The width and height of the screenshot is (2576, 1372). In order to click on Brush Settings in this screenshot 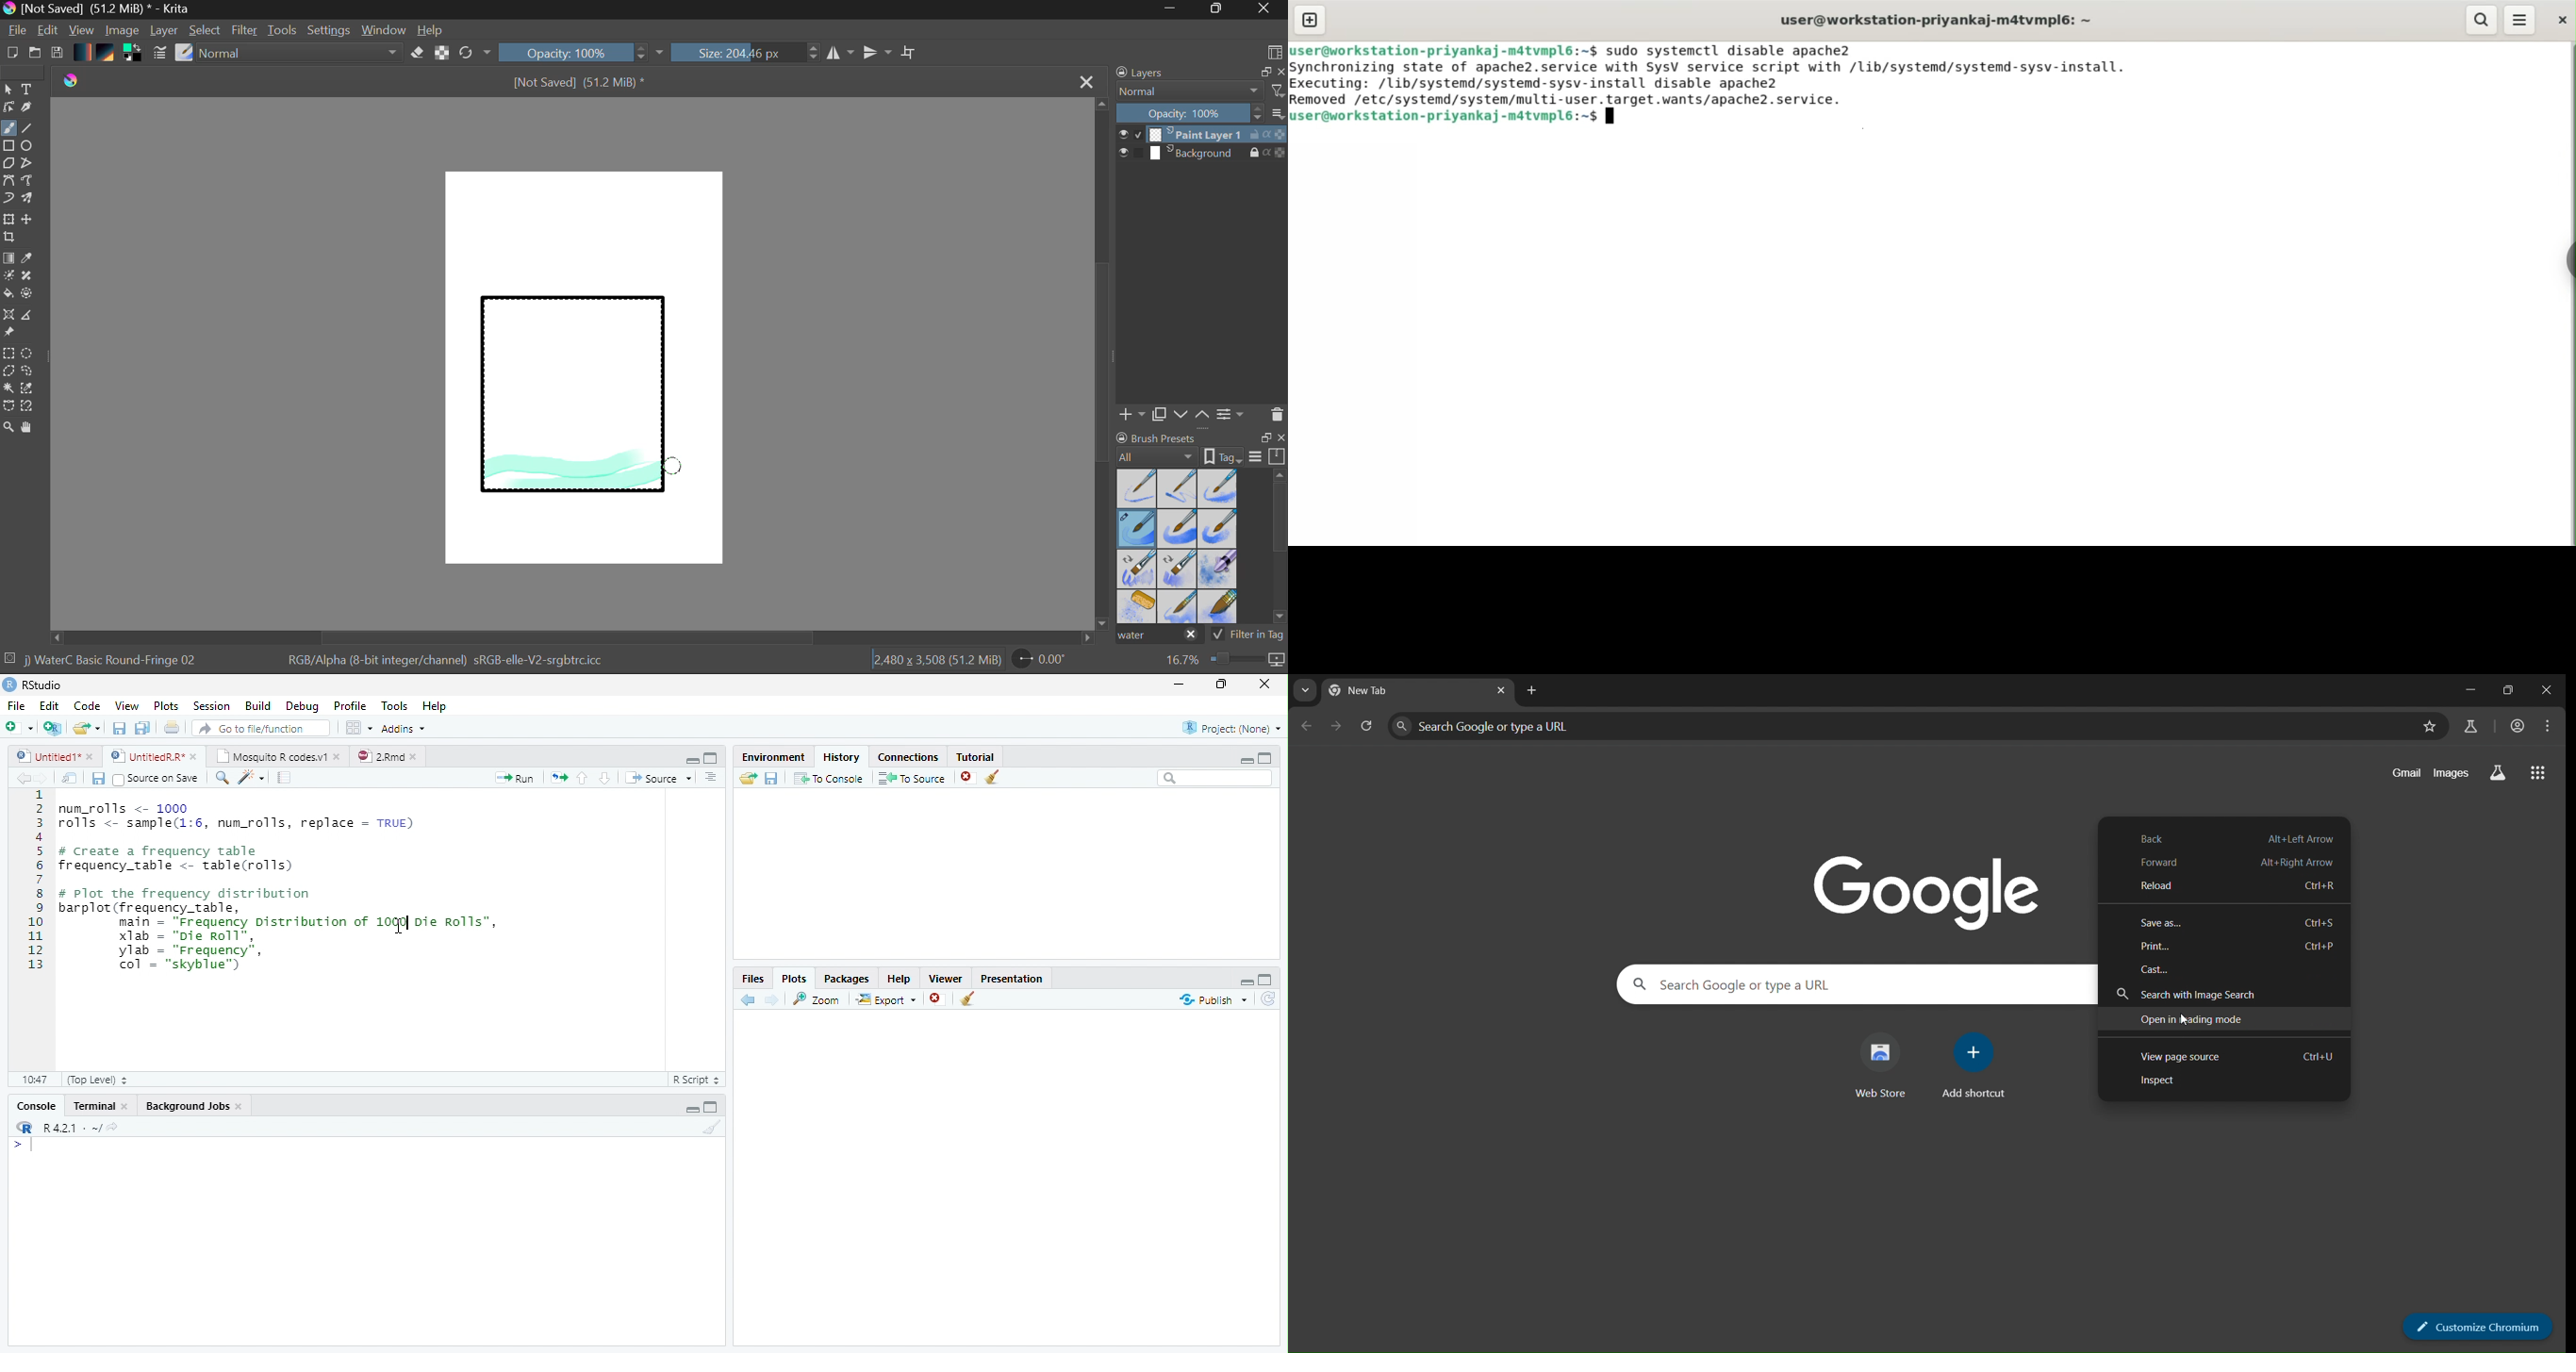, I will do `click(158, 54)`.